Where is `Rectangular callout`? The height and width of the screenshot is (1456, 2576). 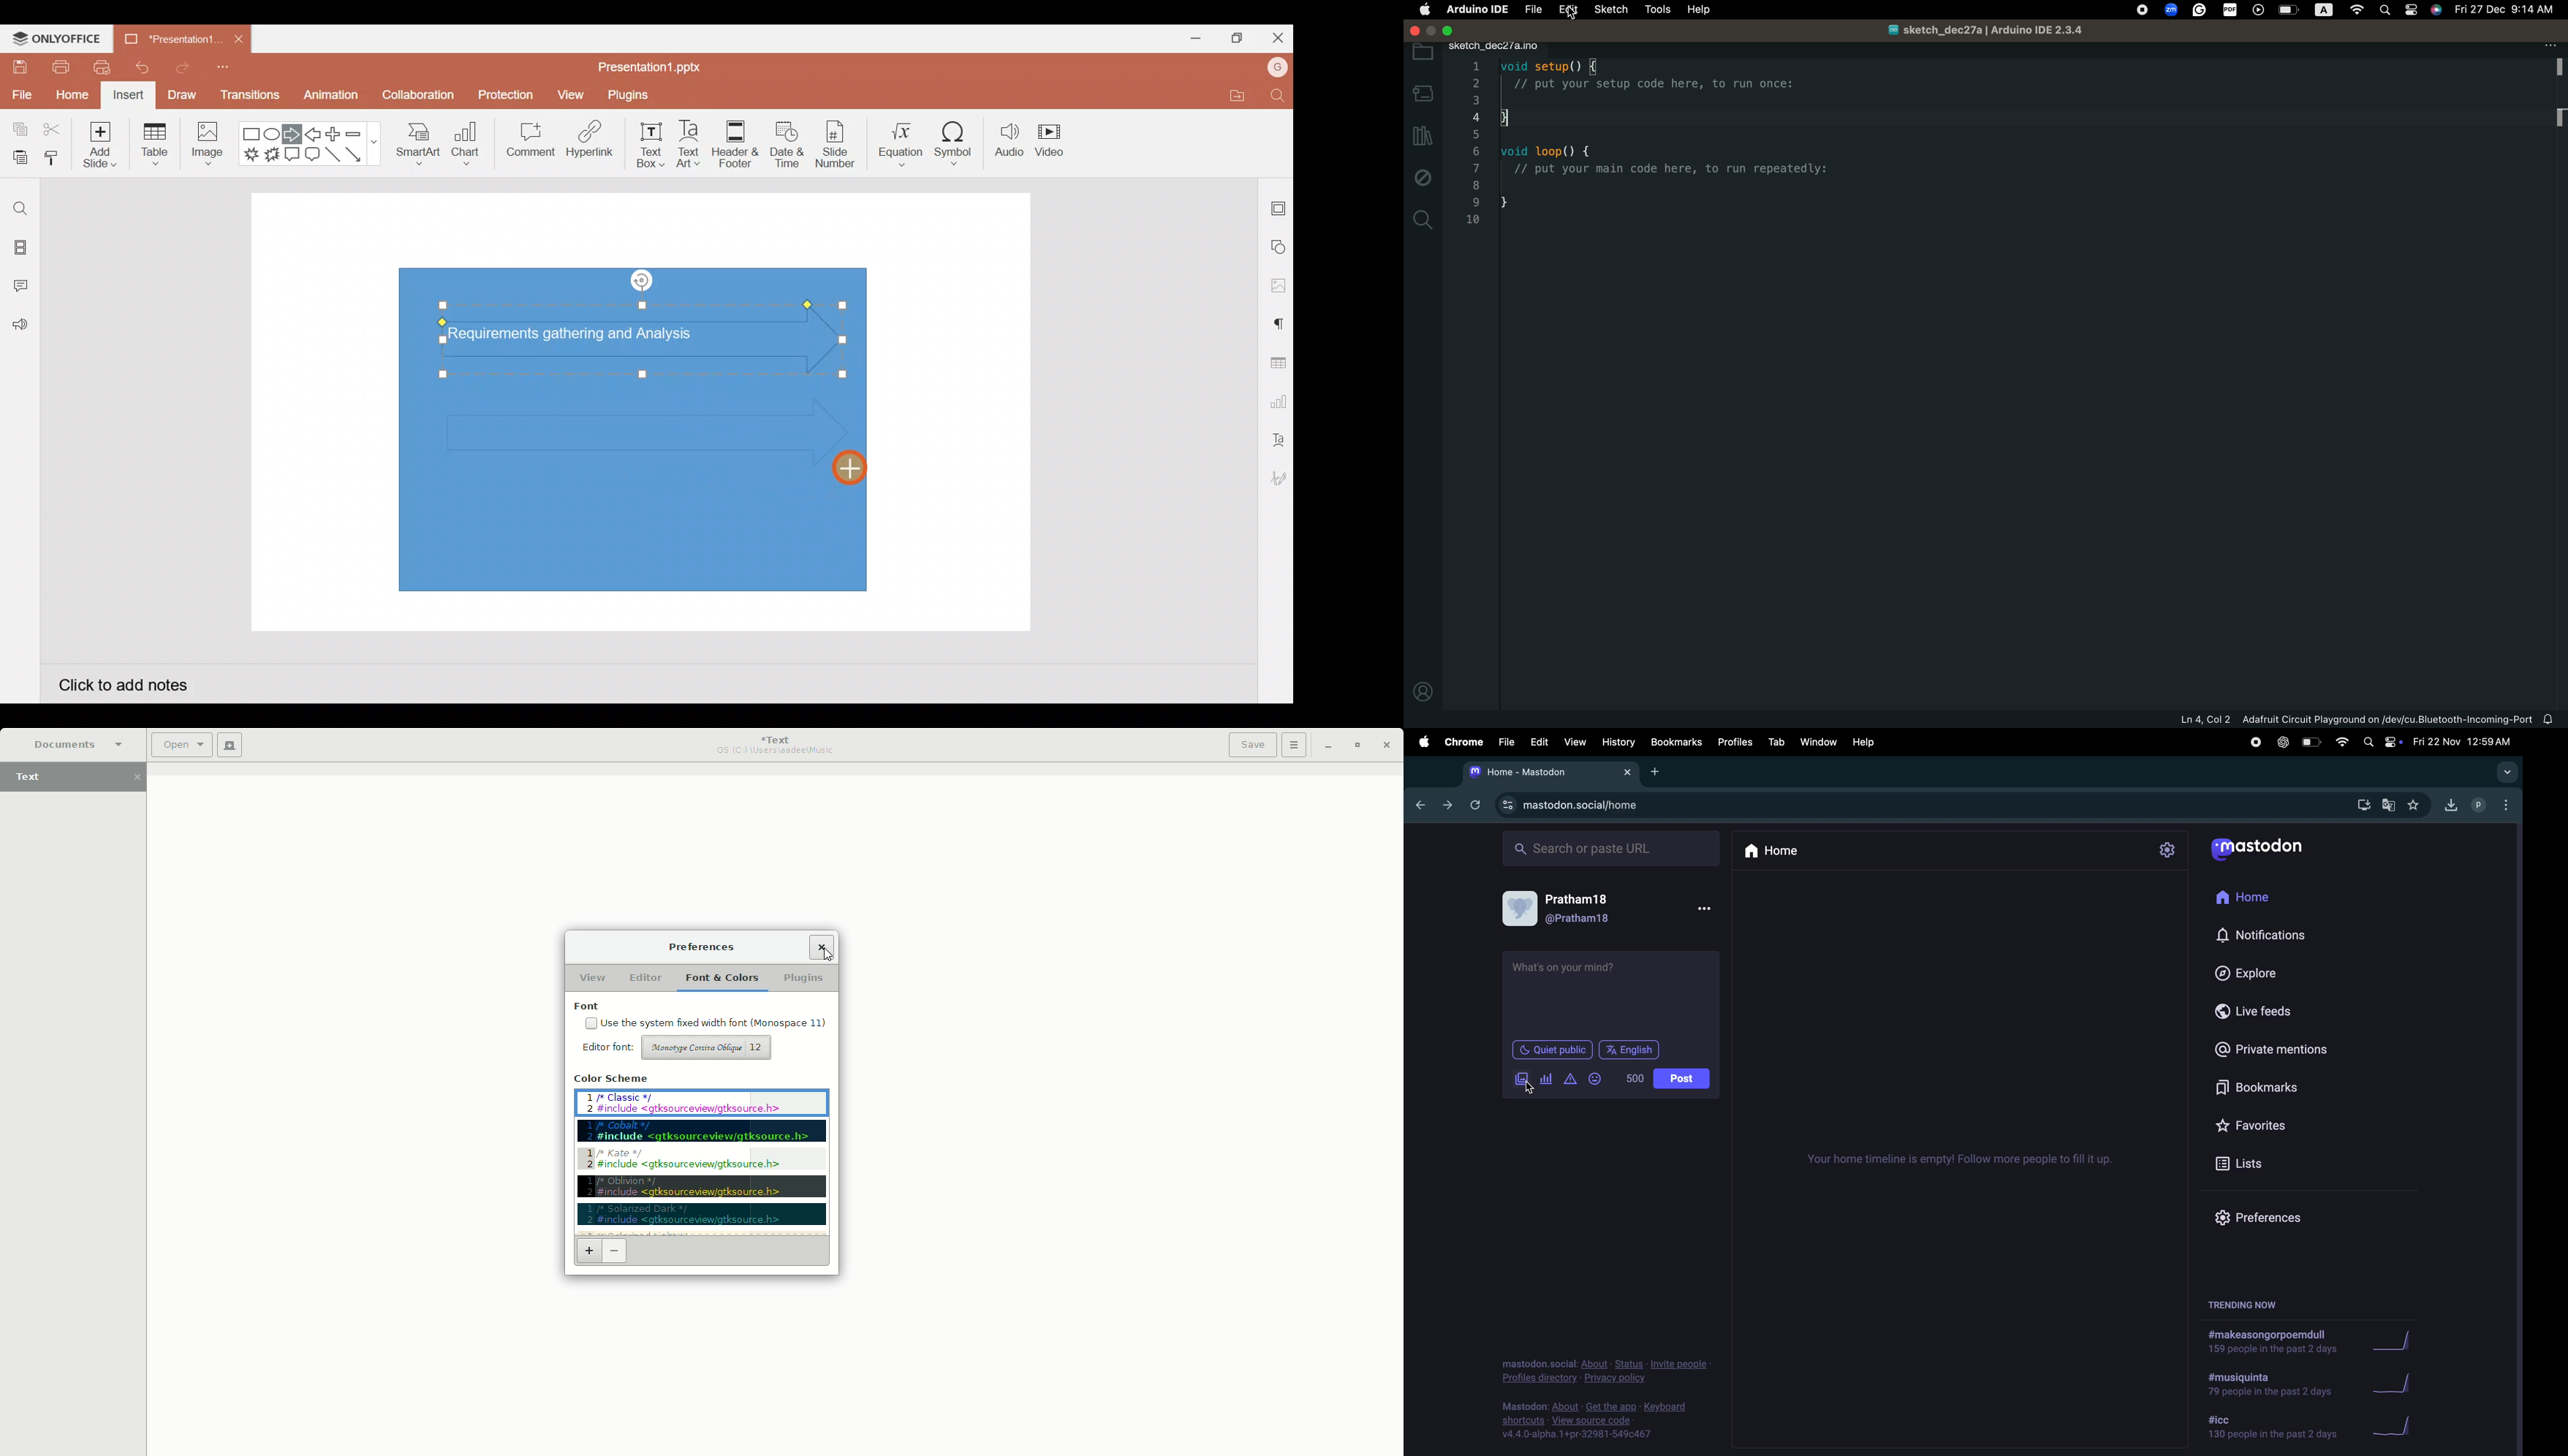 Rectangular callout is located at coordinates (293, 155).